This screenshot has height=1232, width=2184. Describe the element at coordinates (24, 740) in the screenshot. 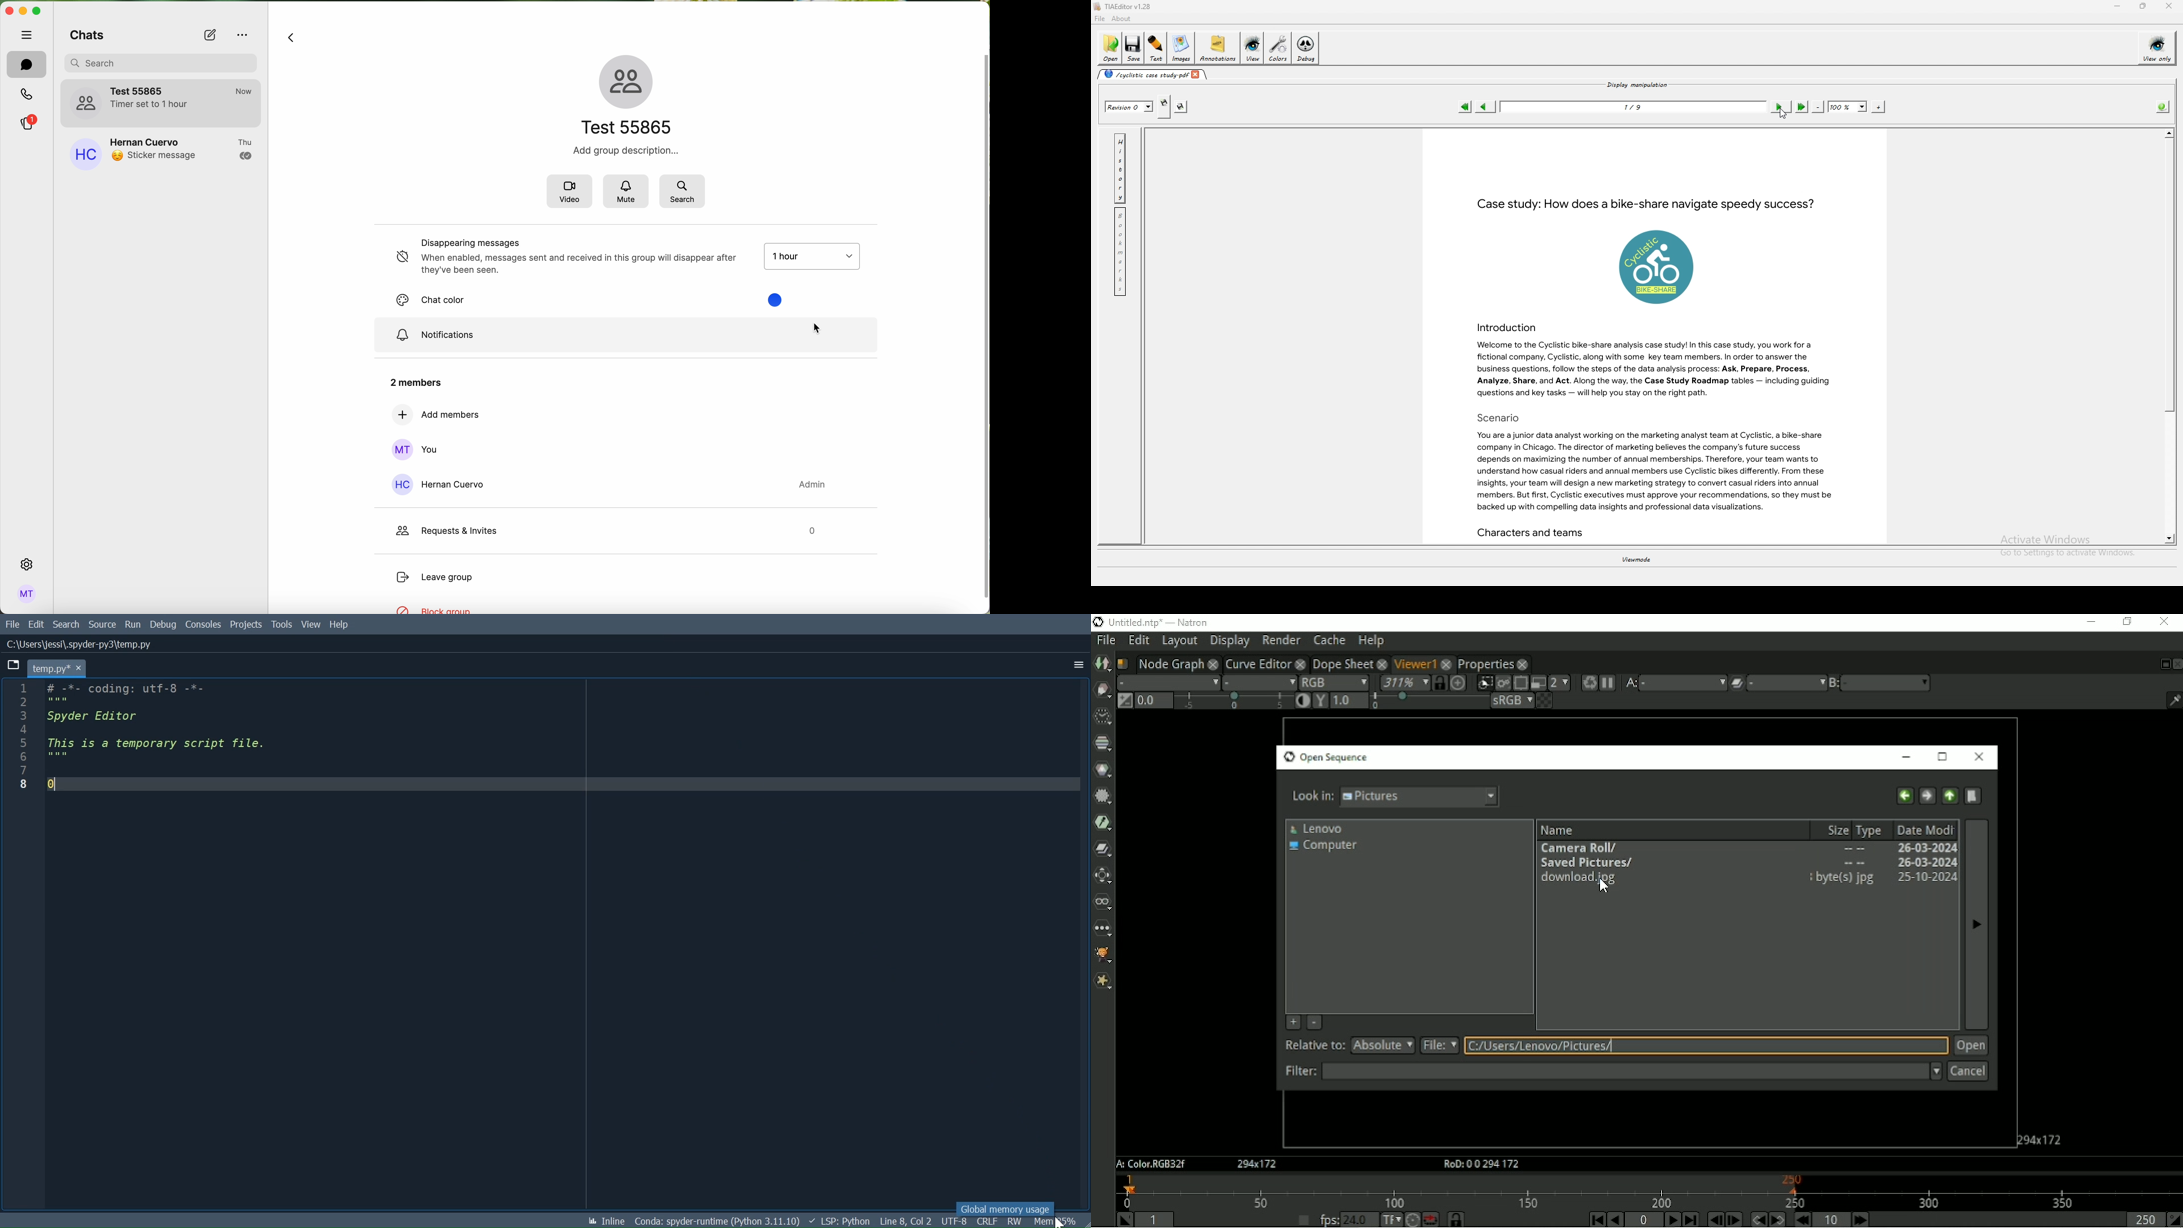

I see `1 2 3 4 5 6 7 8 ` at that location.